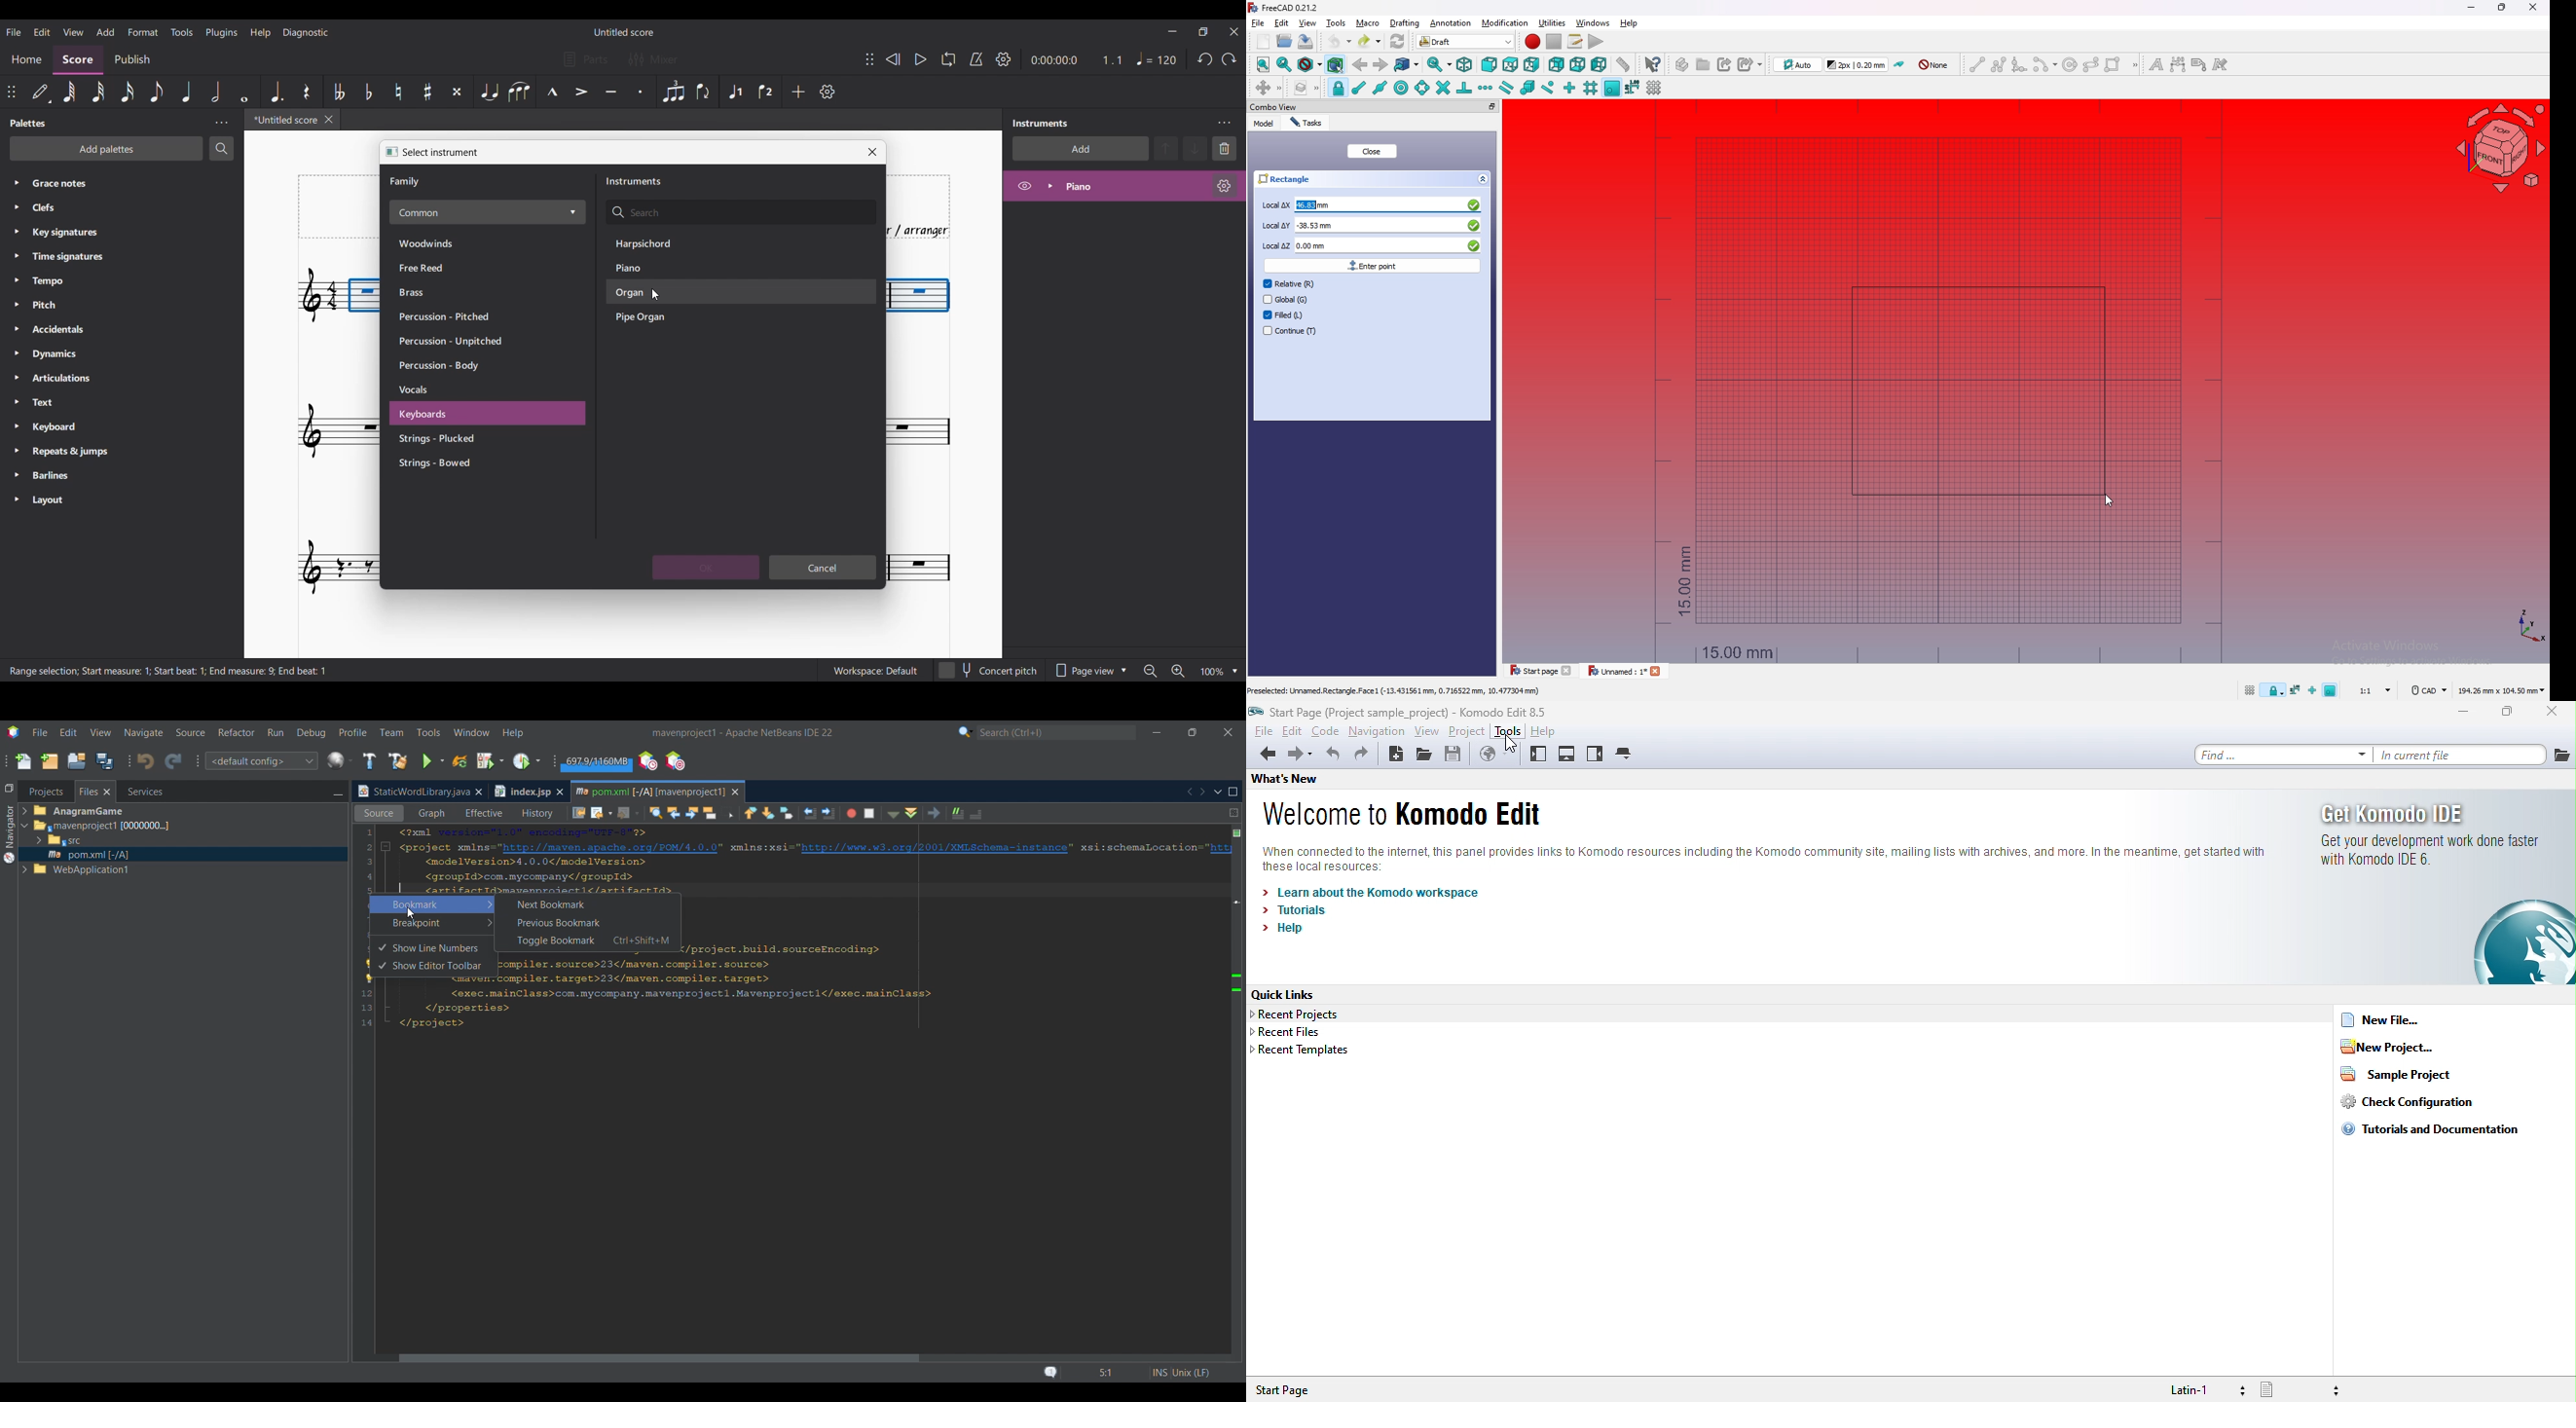 This screenshot has height=1428, width=2576. I want to click on right pane, so click(1595, 756).